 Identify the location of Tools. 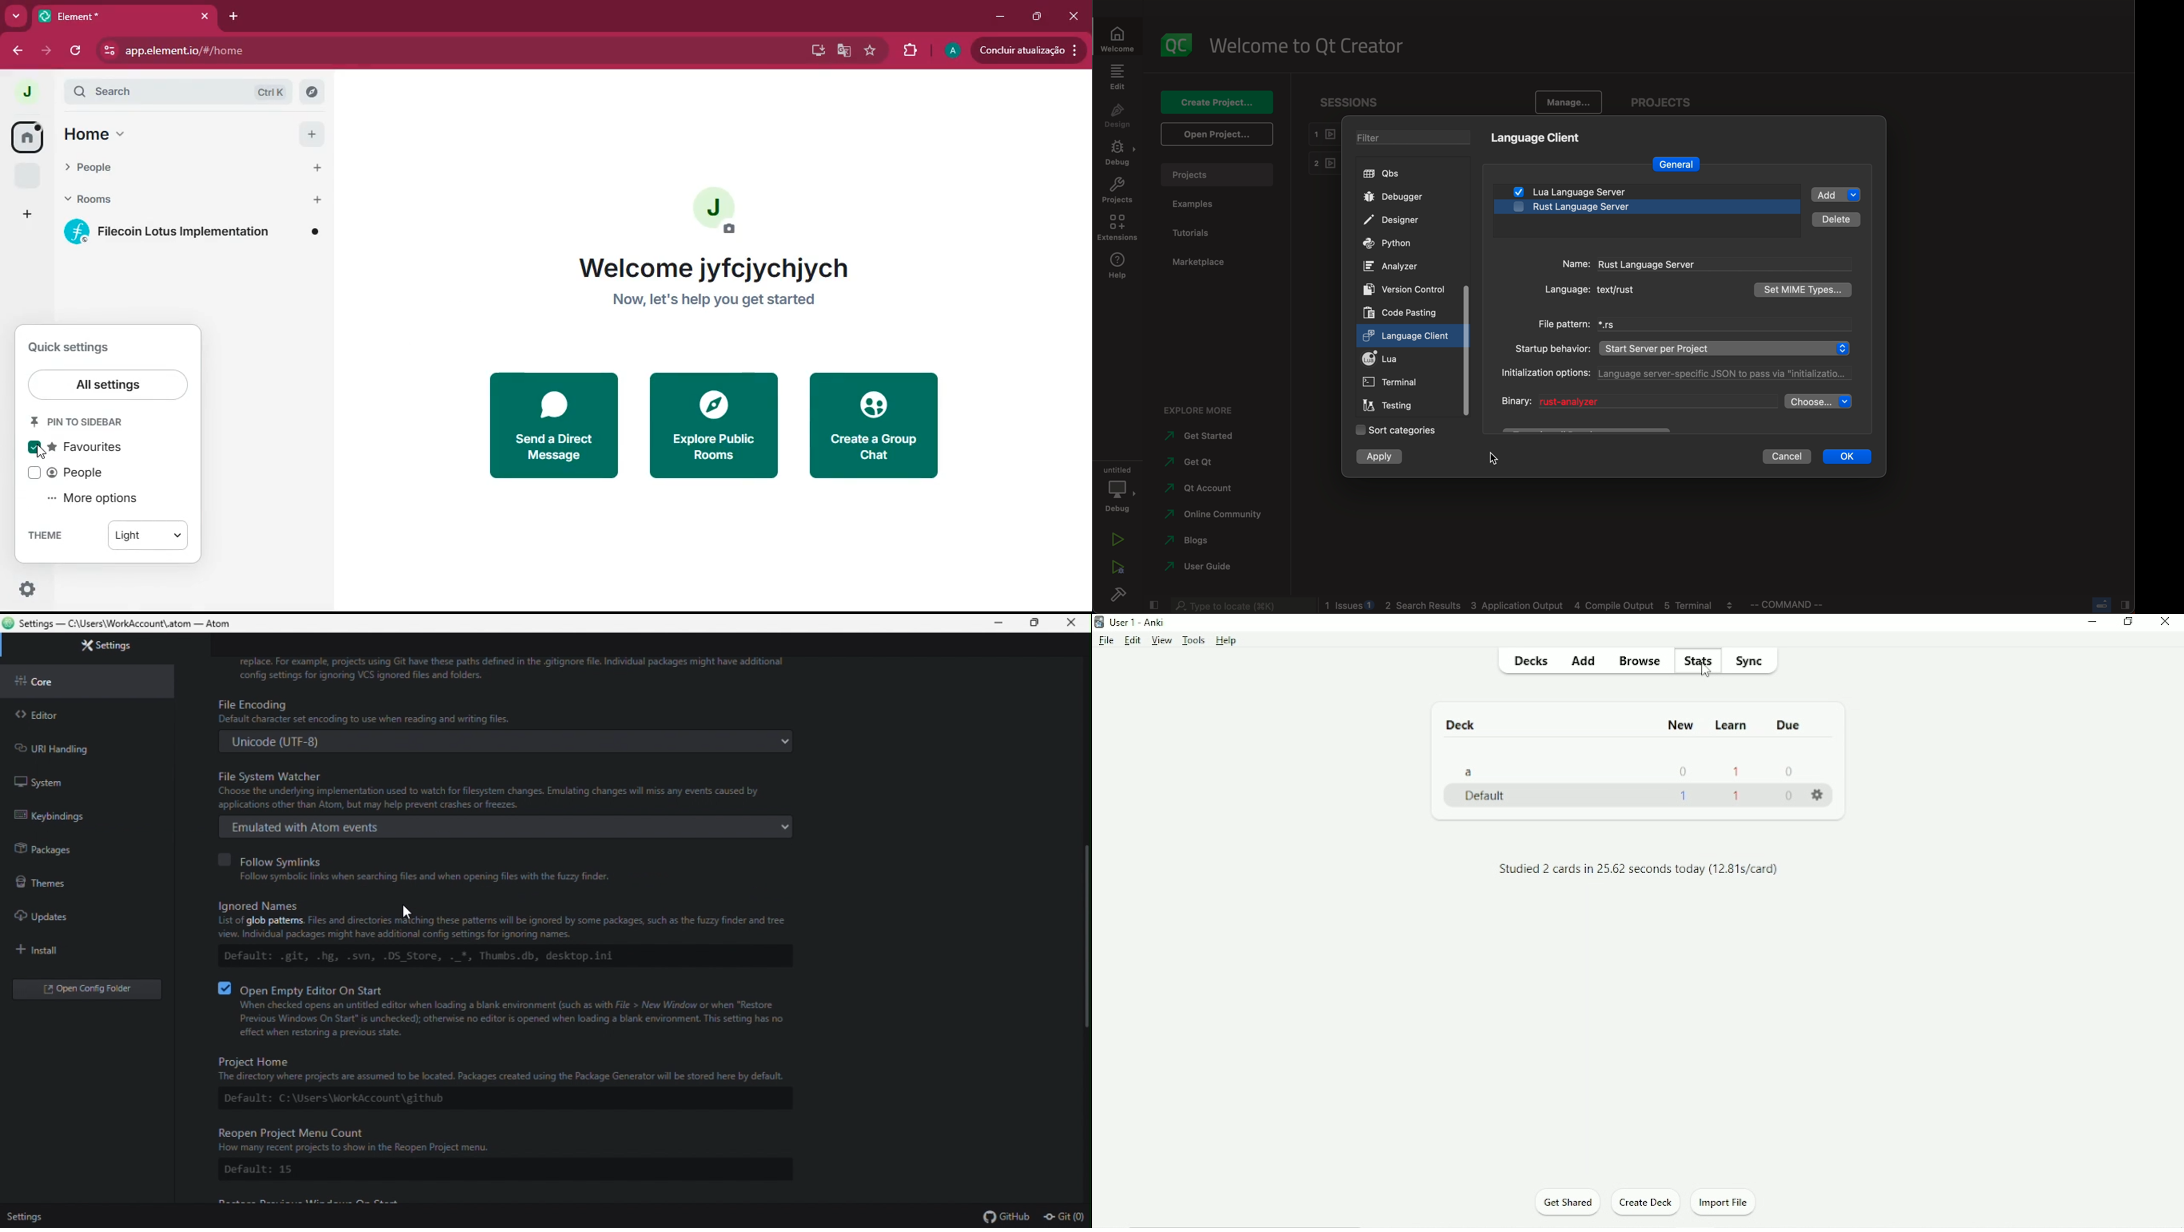
(1190, 641).